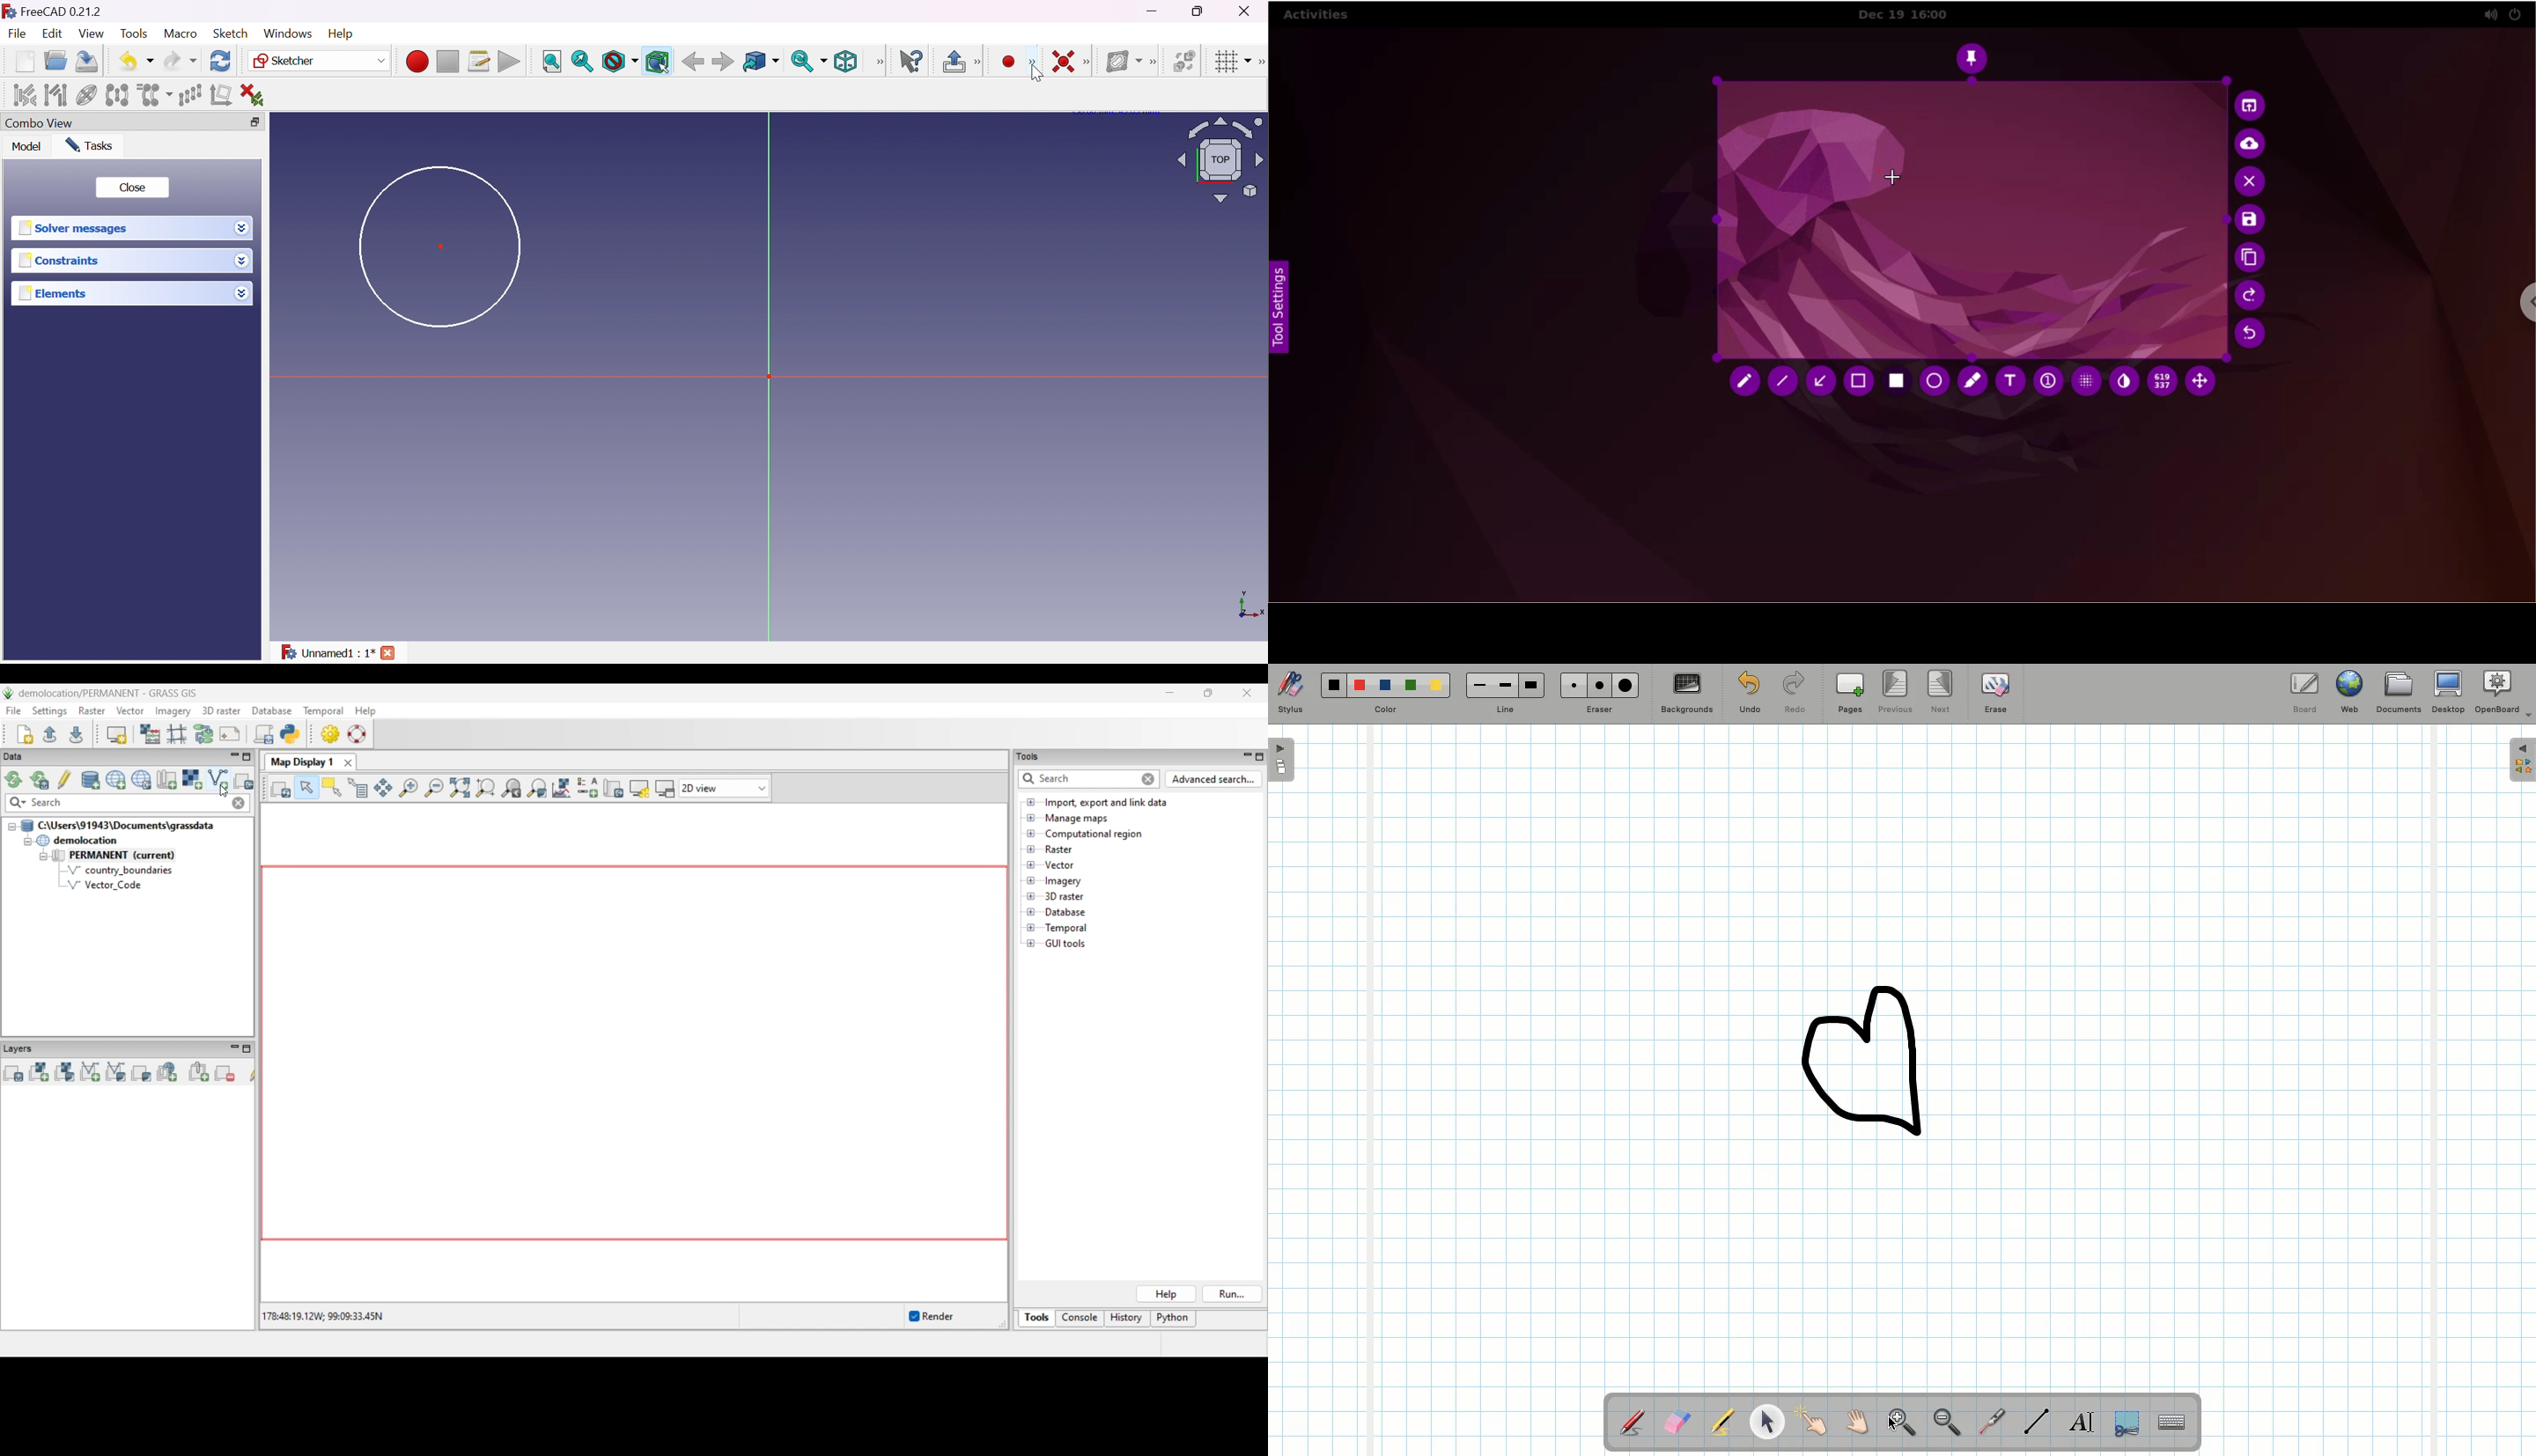  I want to click on choose app to open screenshot, so click(2251, 106).